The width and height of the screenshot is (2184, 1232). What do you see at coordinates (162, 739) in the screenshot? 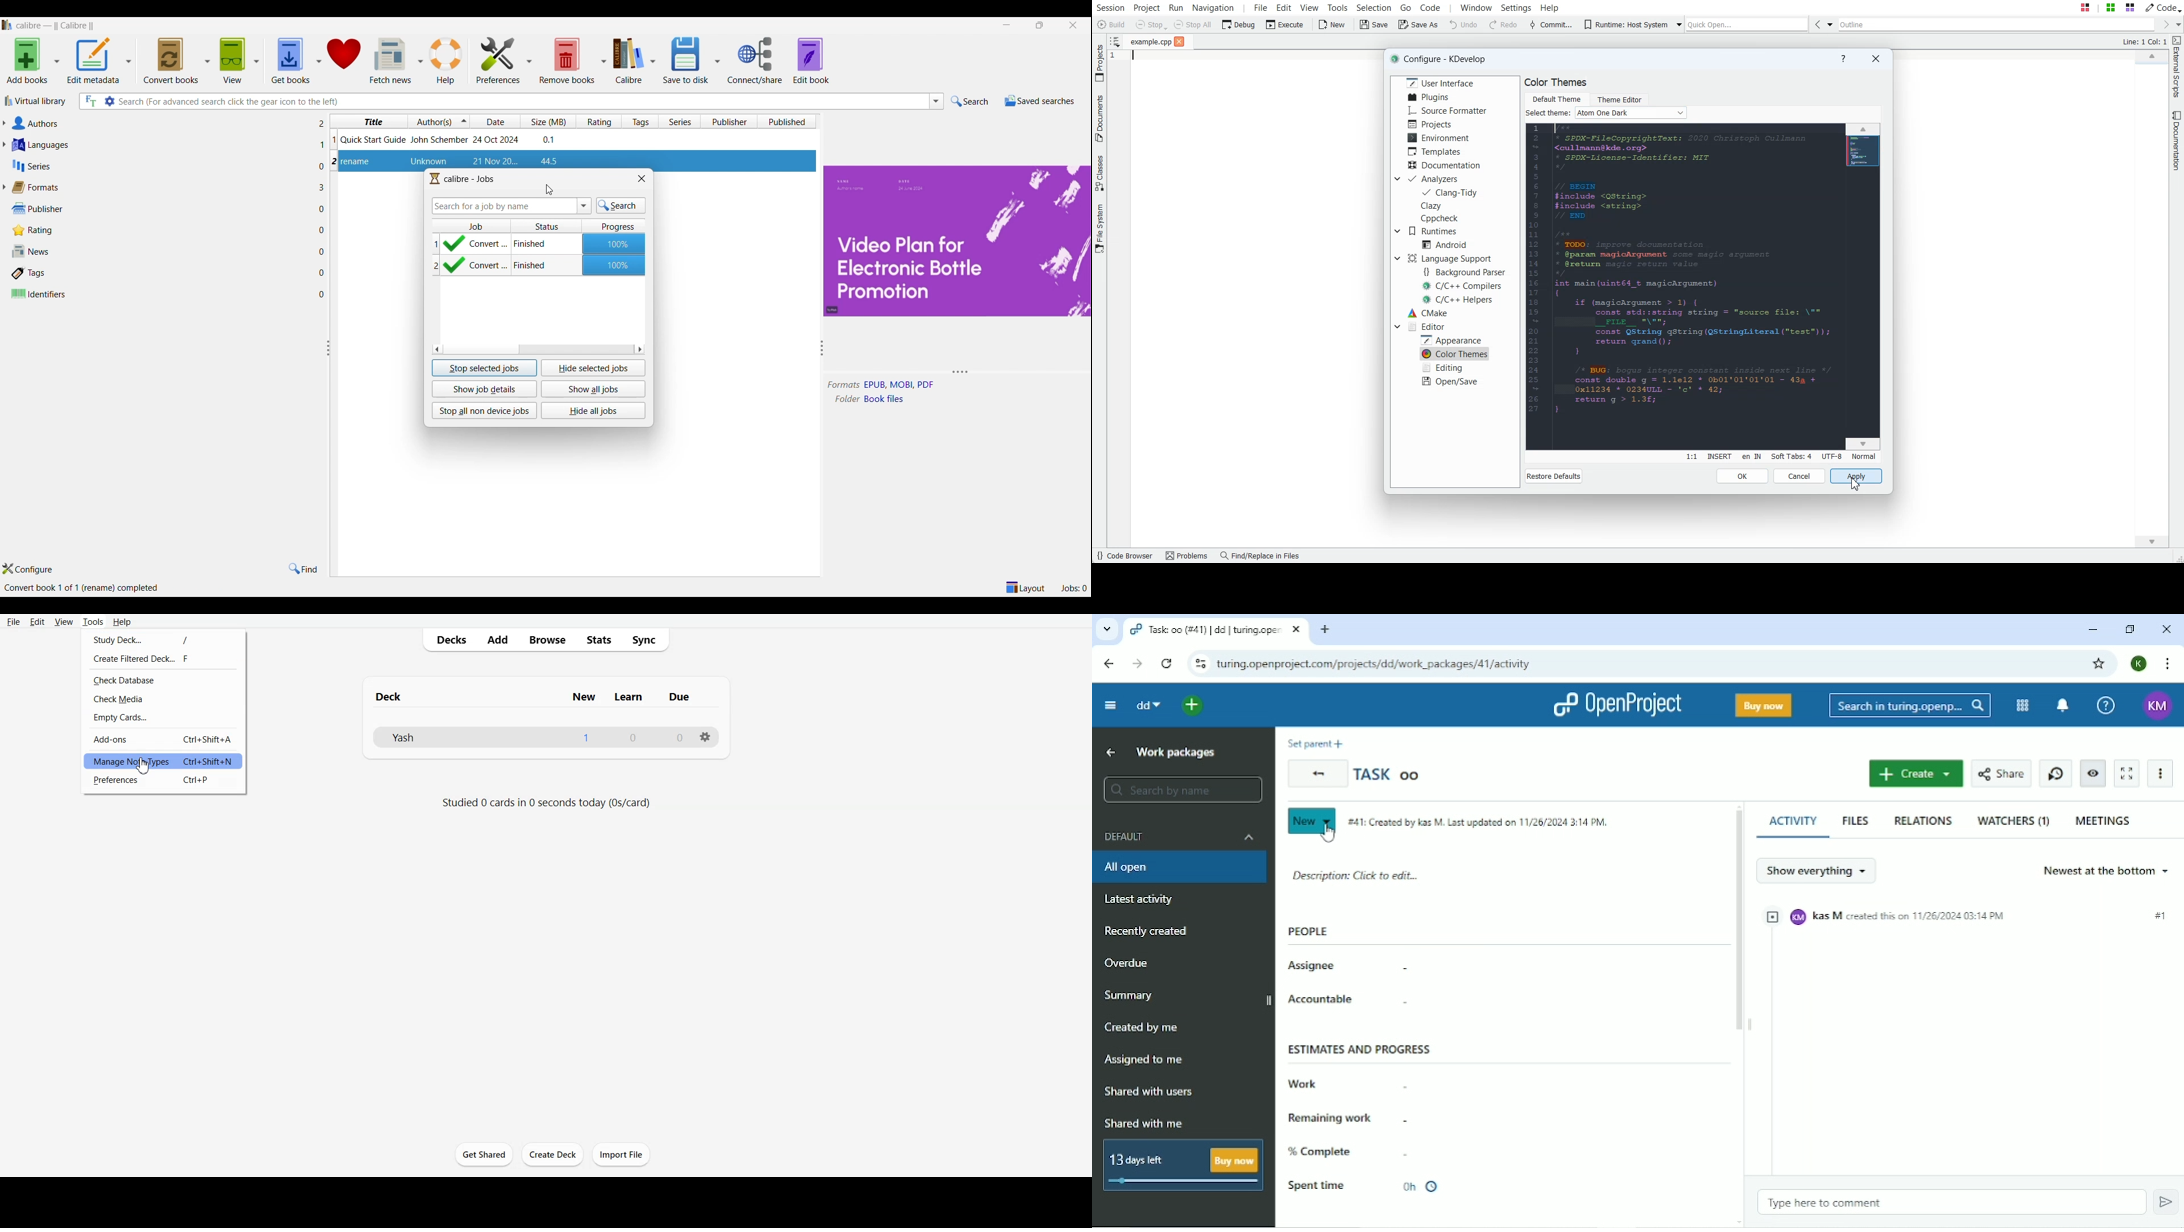
I see `Add-ons` at bounding box center [162, 739].